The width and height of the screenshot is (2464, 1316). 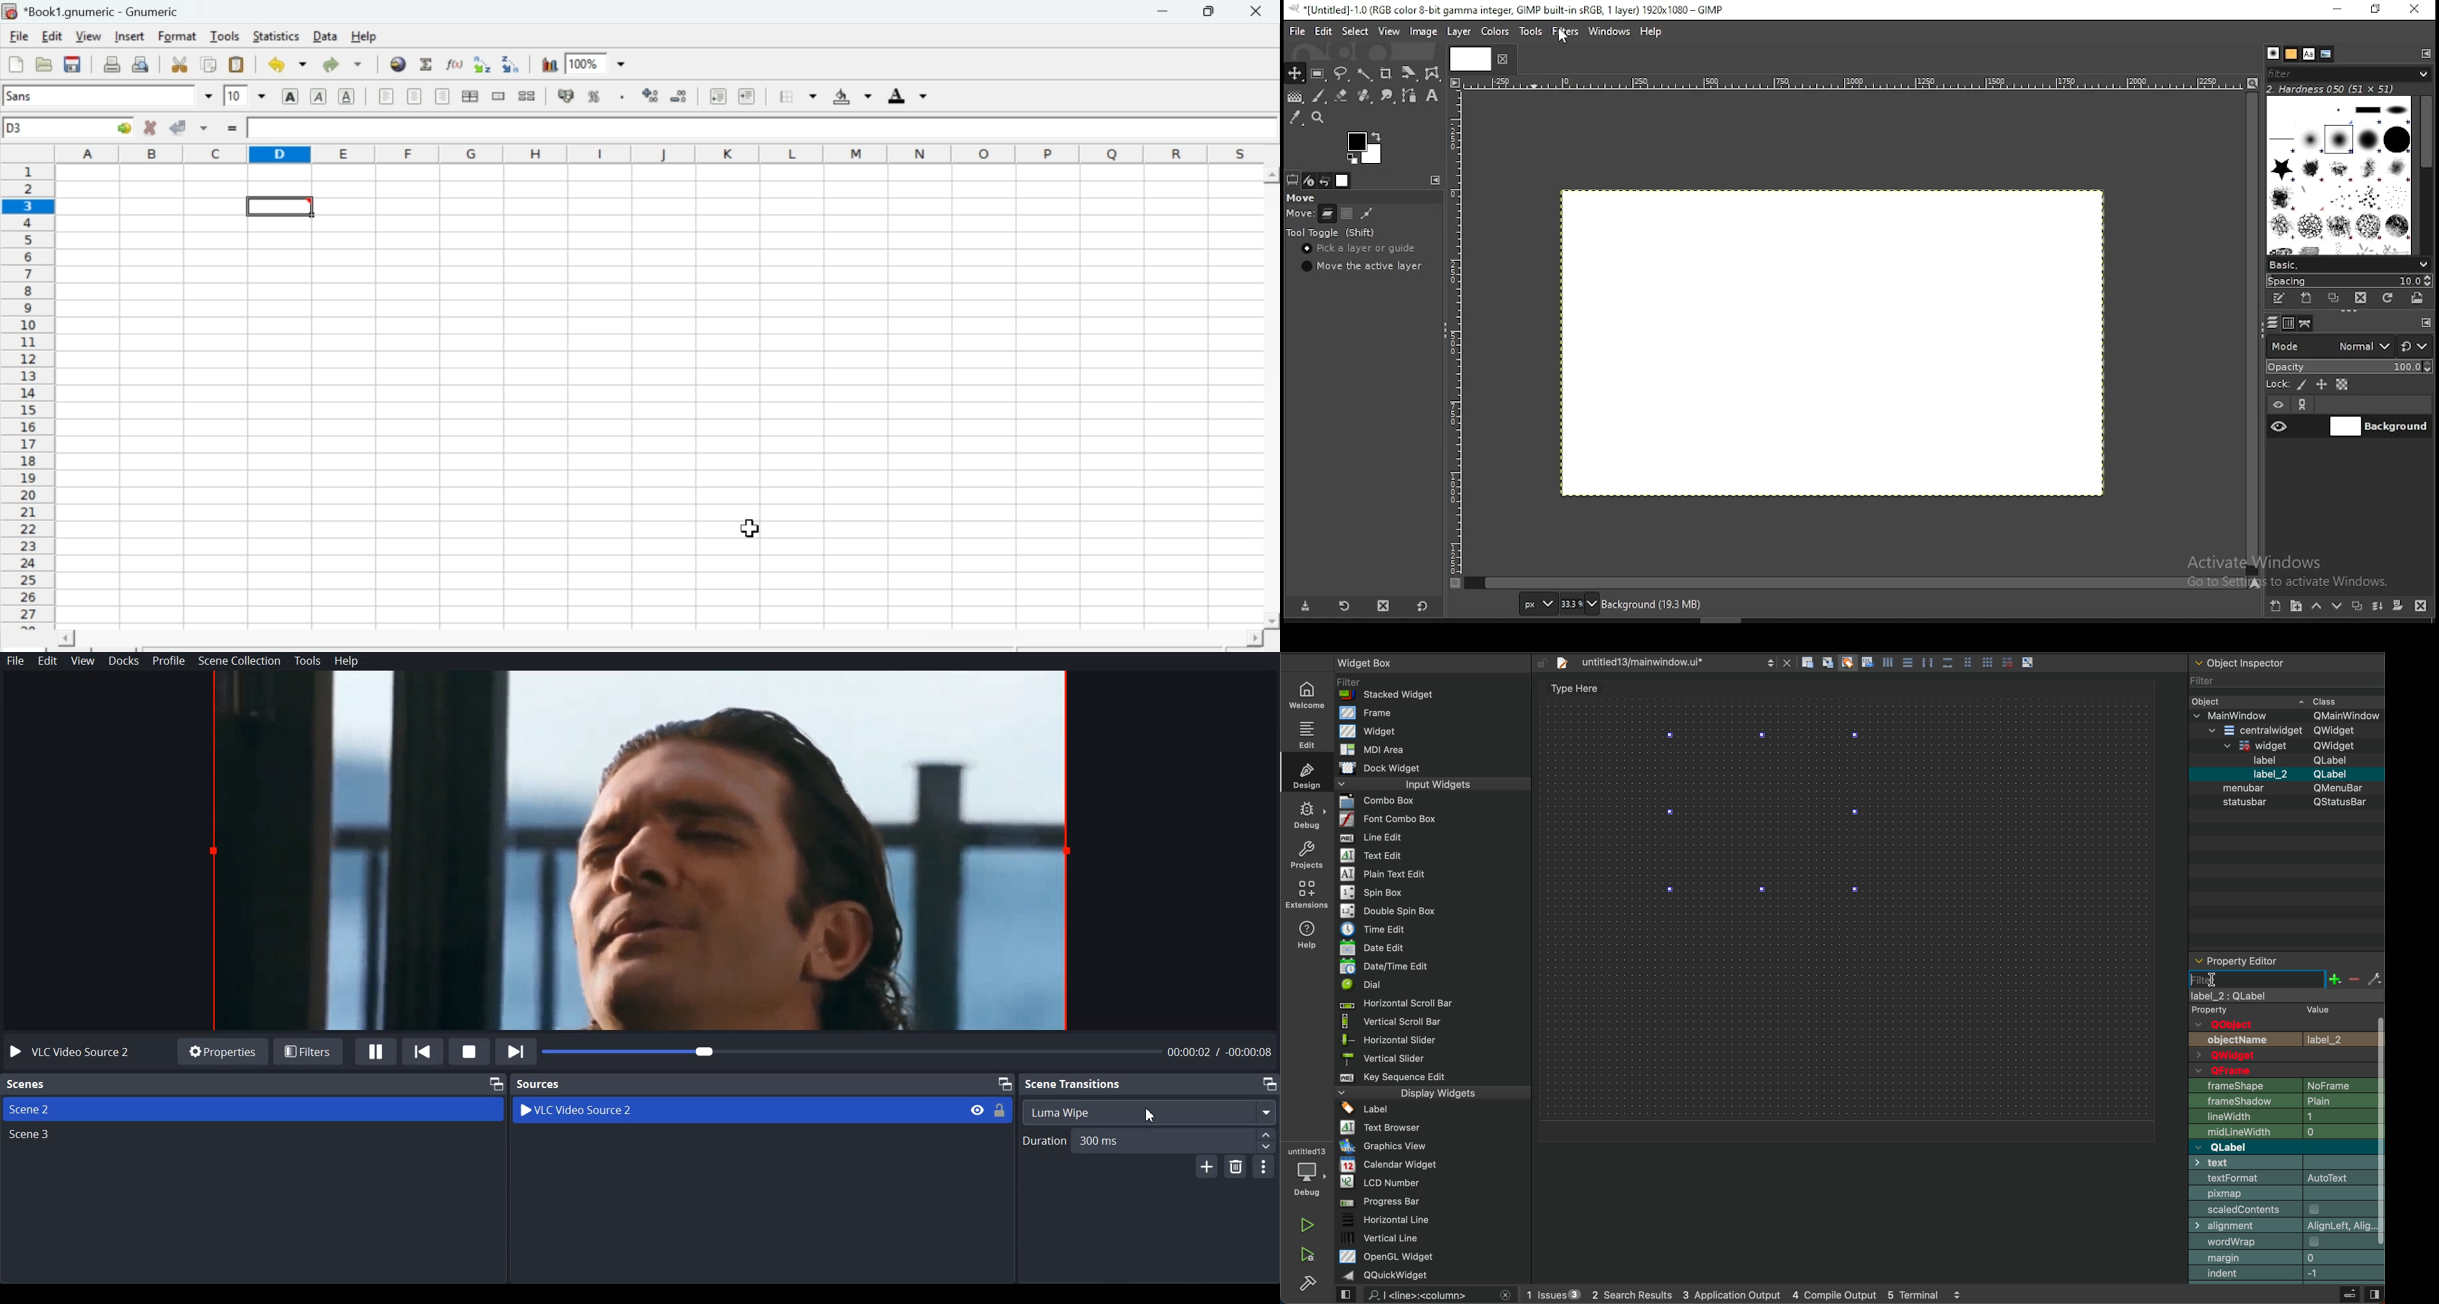 What do you see at coordinates (2288, 1162) in the screenshot?
I see `` at bounding box center [2288, 1162].